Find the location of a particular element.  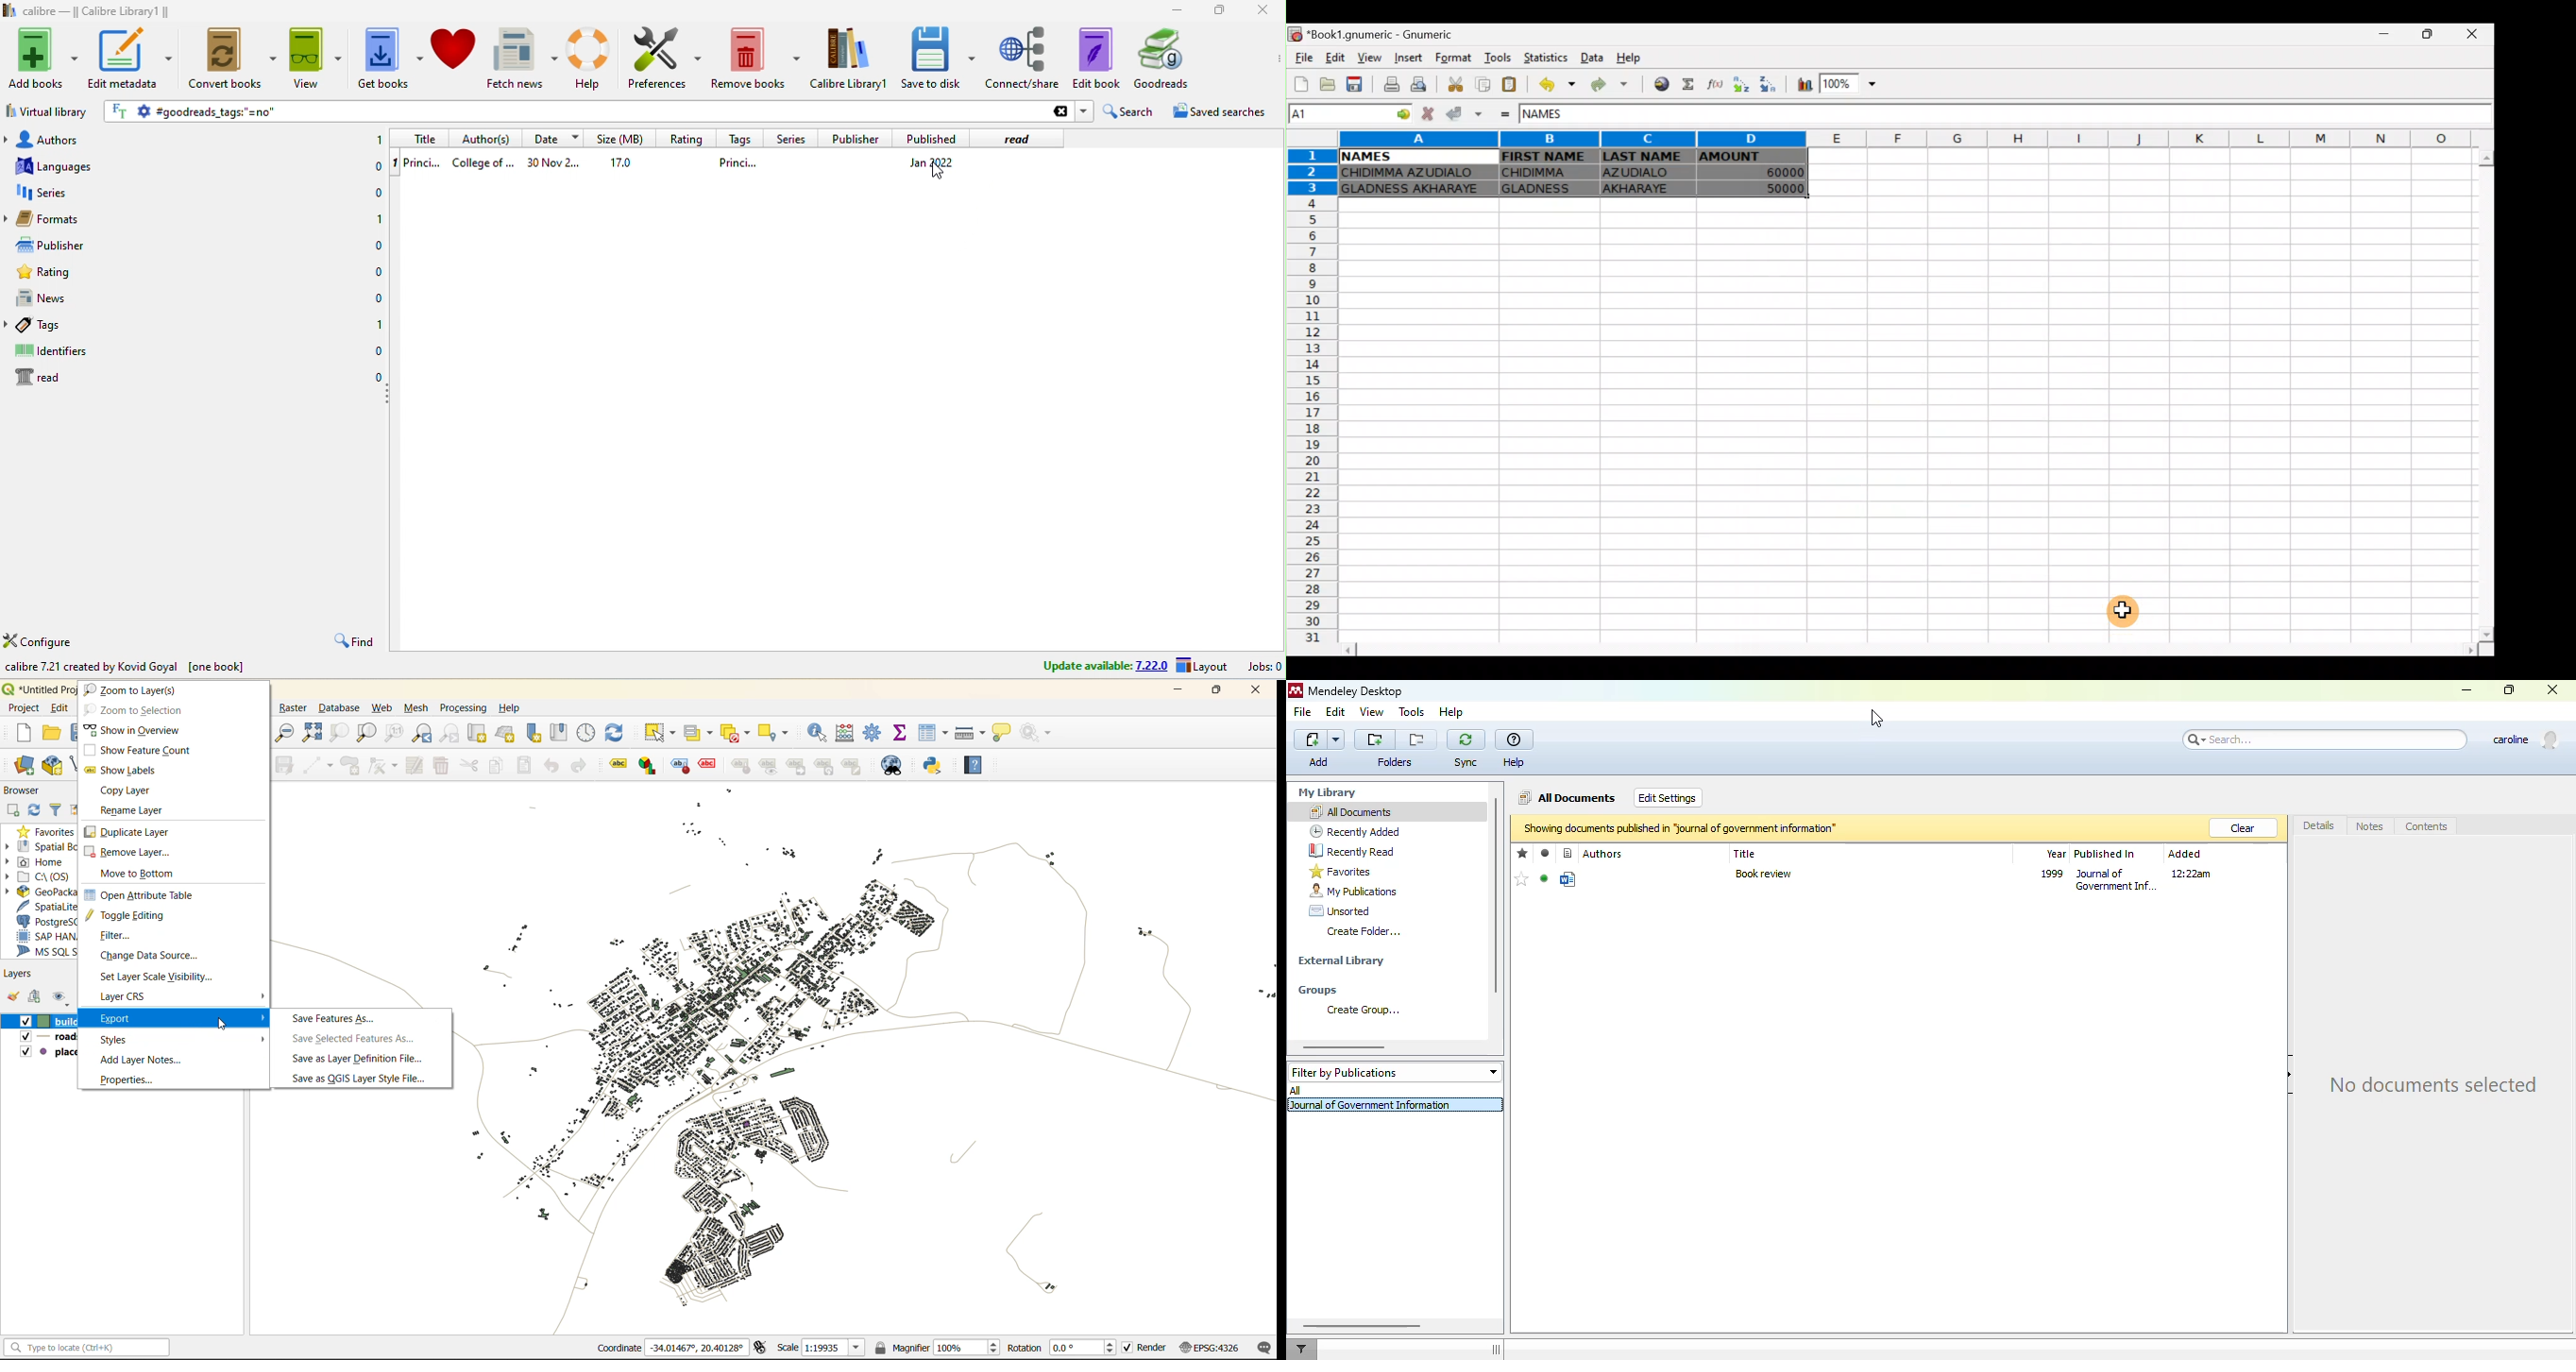

help is located at coordinates (1514, 750).